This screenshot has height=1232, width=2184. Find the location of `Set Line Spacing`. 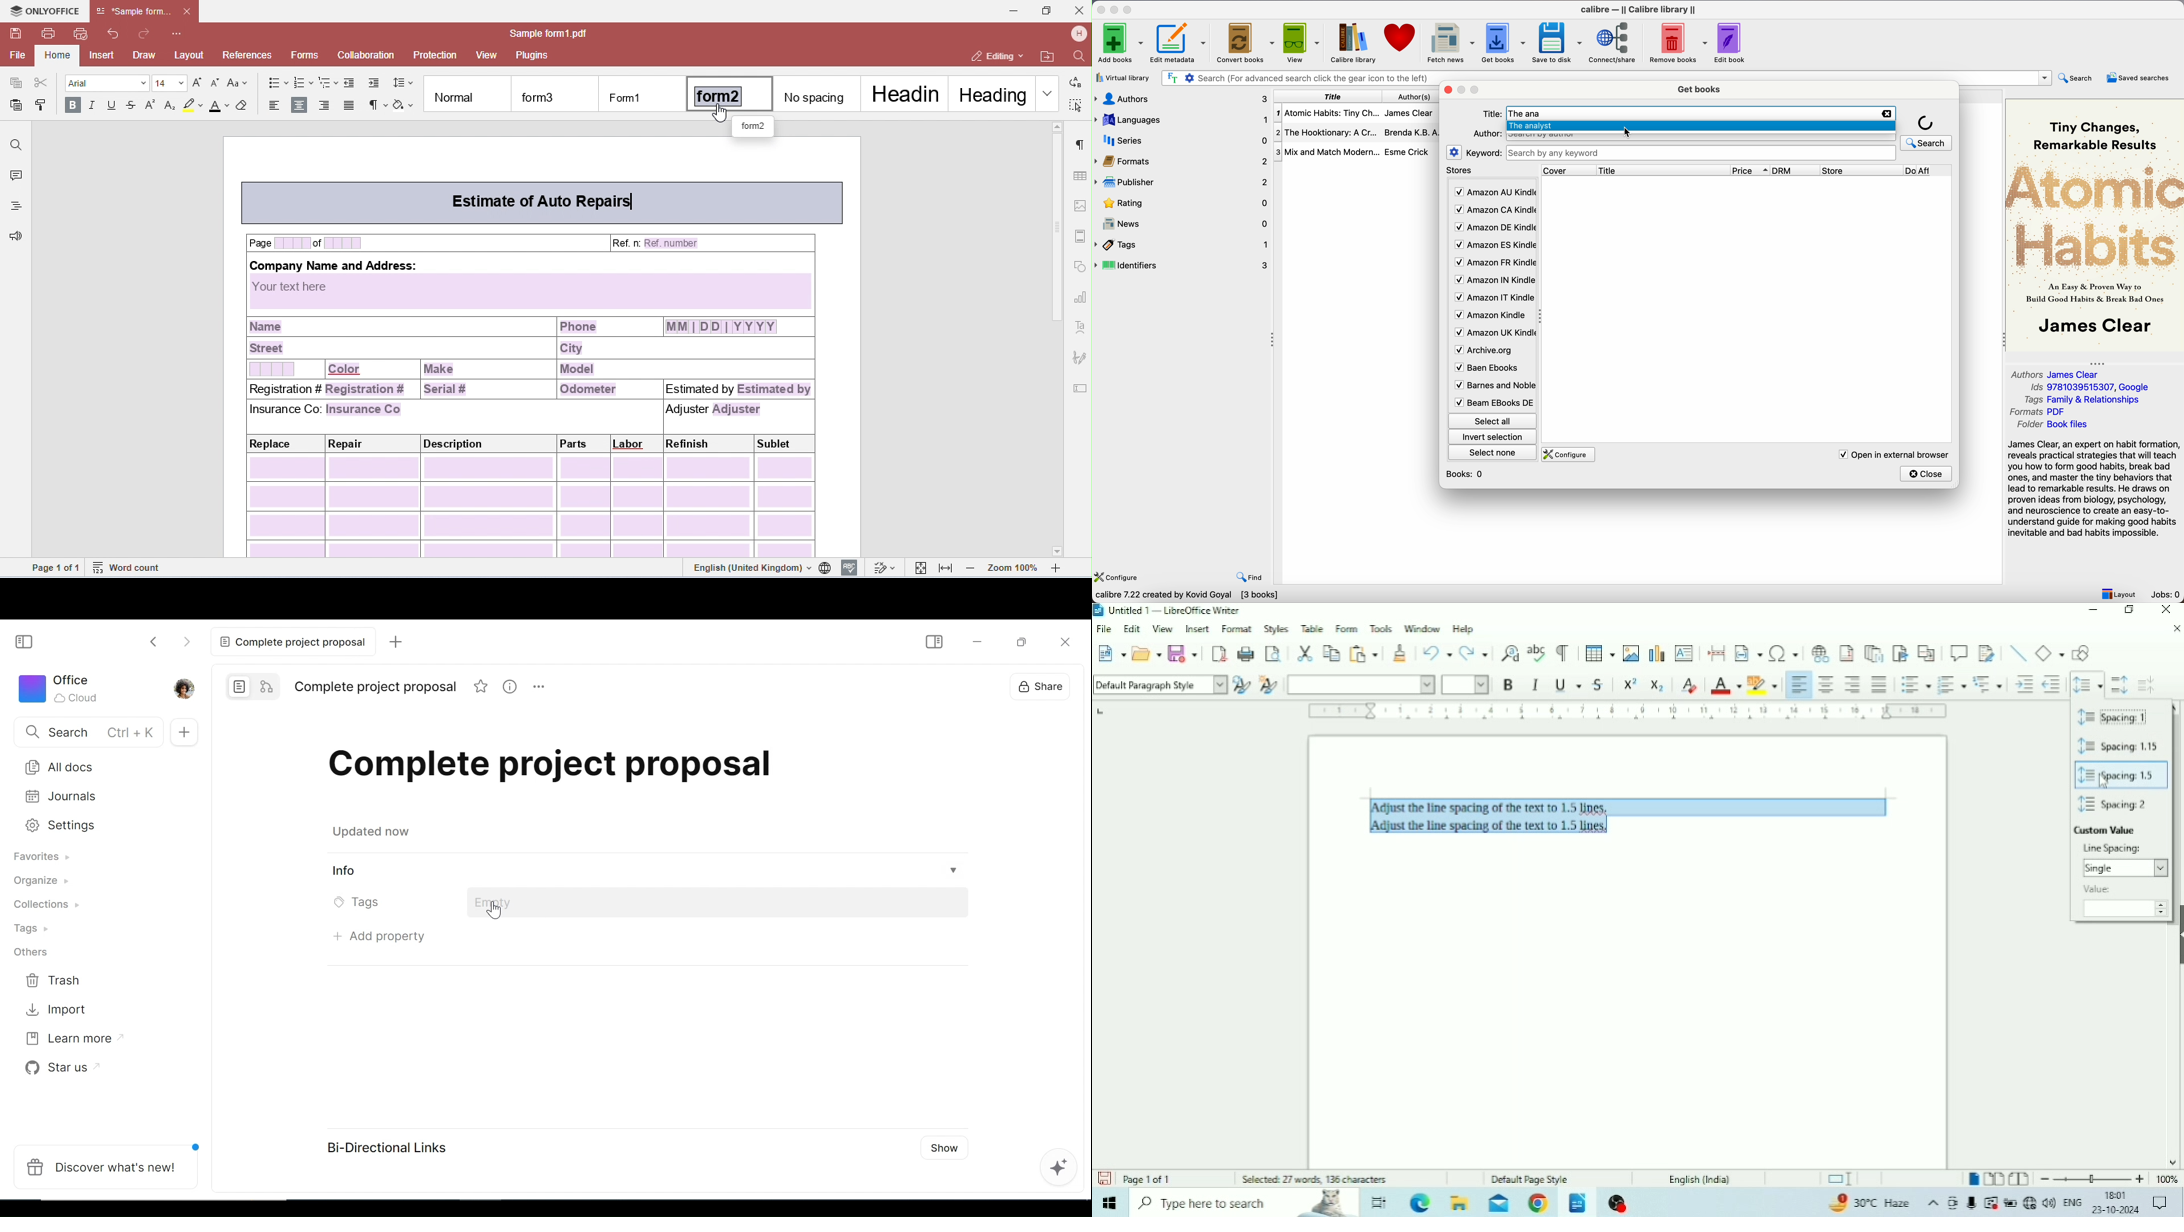

Set Line Spacing is located at coordinates (2087, 685).